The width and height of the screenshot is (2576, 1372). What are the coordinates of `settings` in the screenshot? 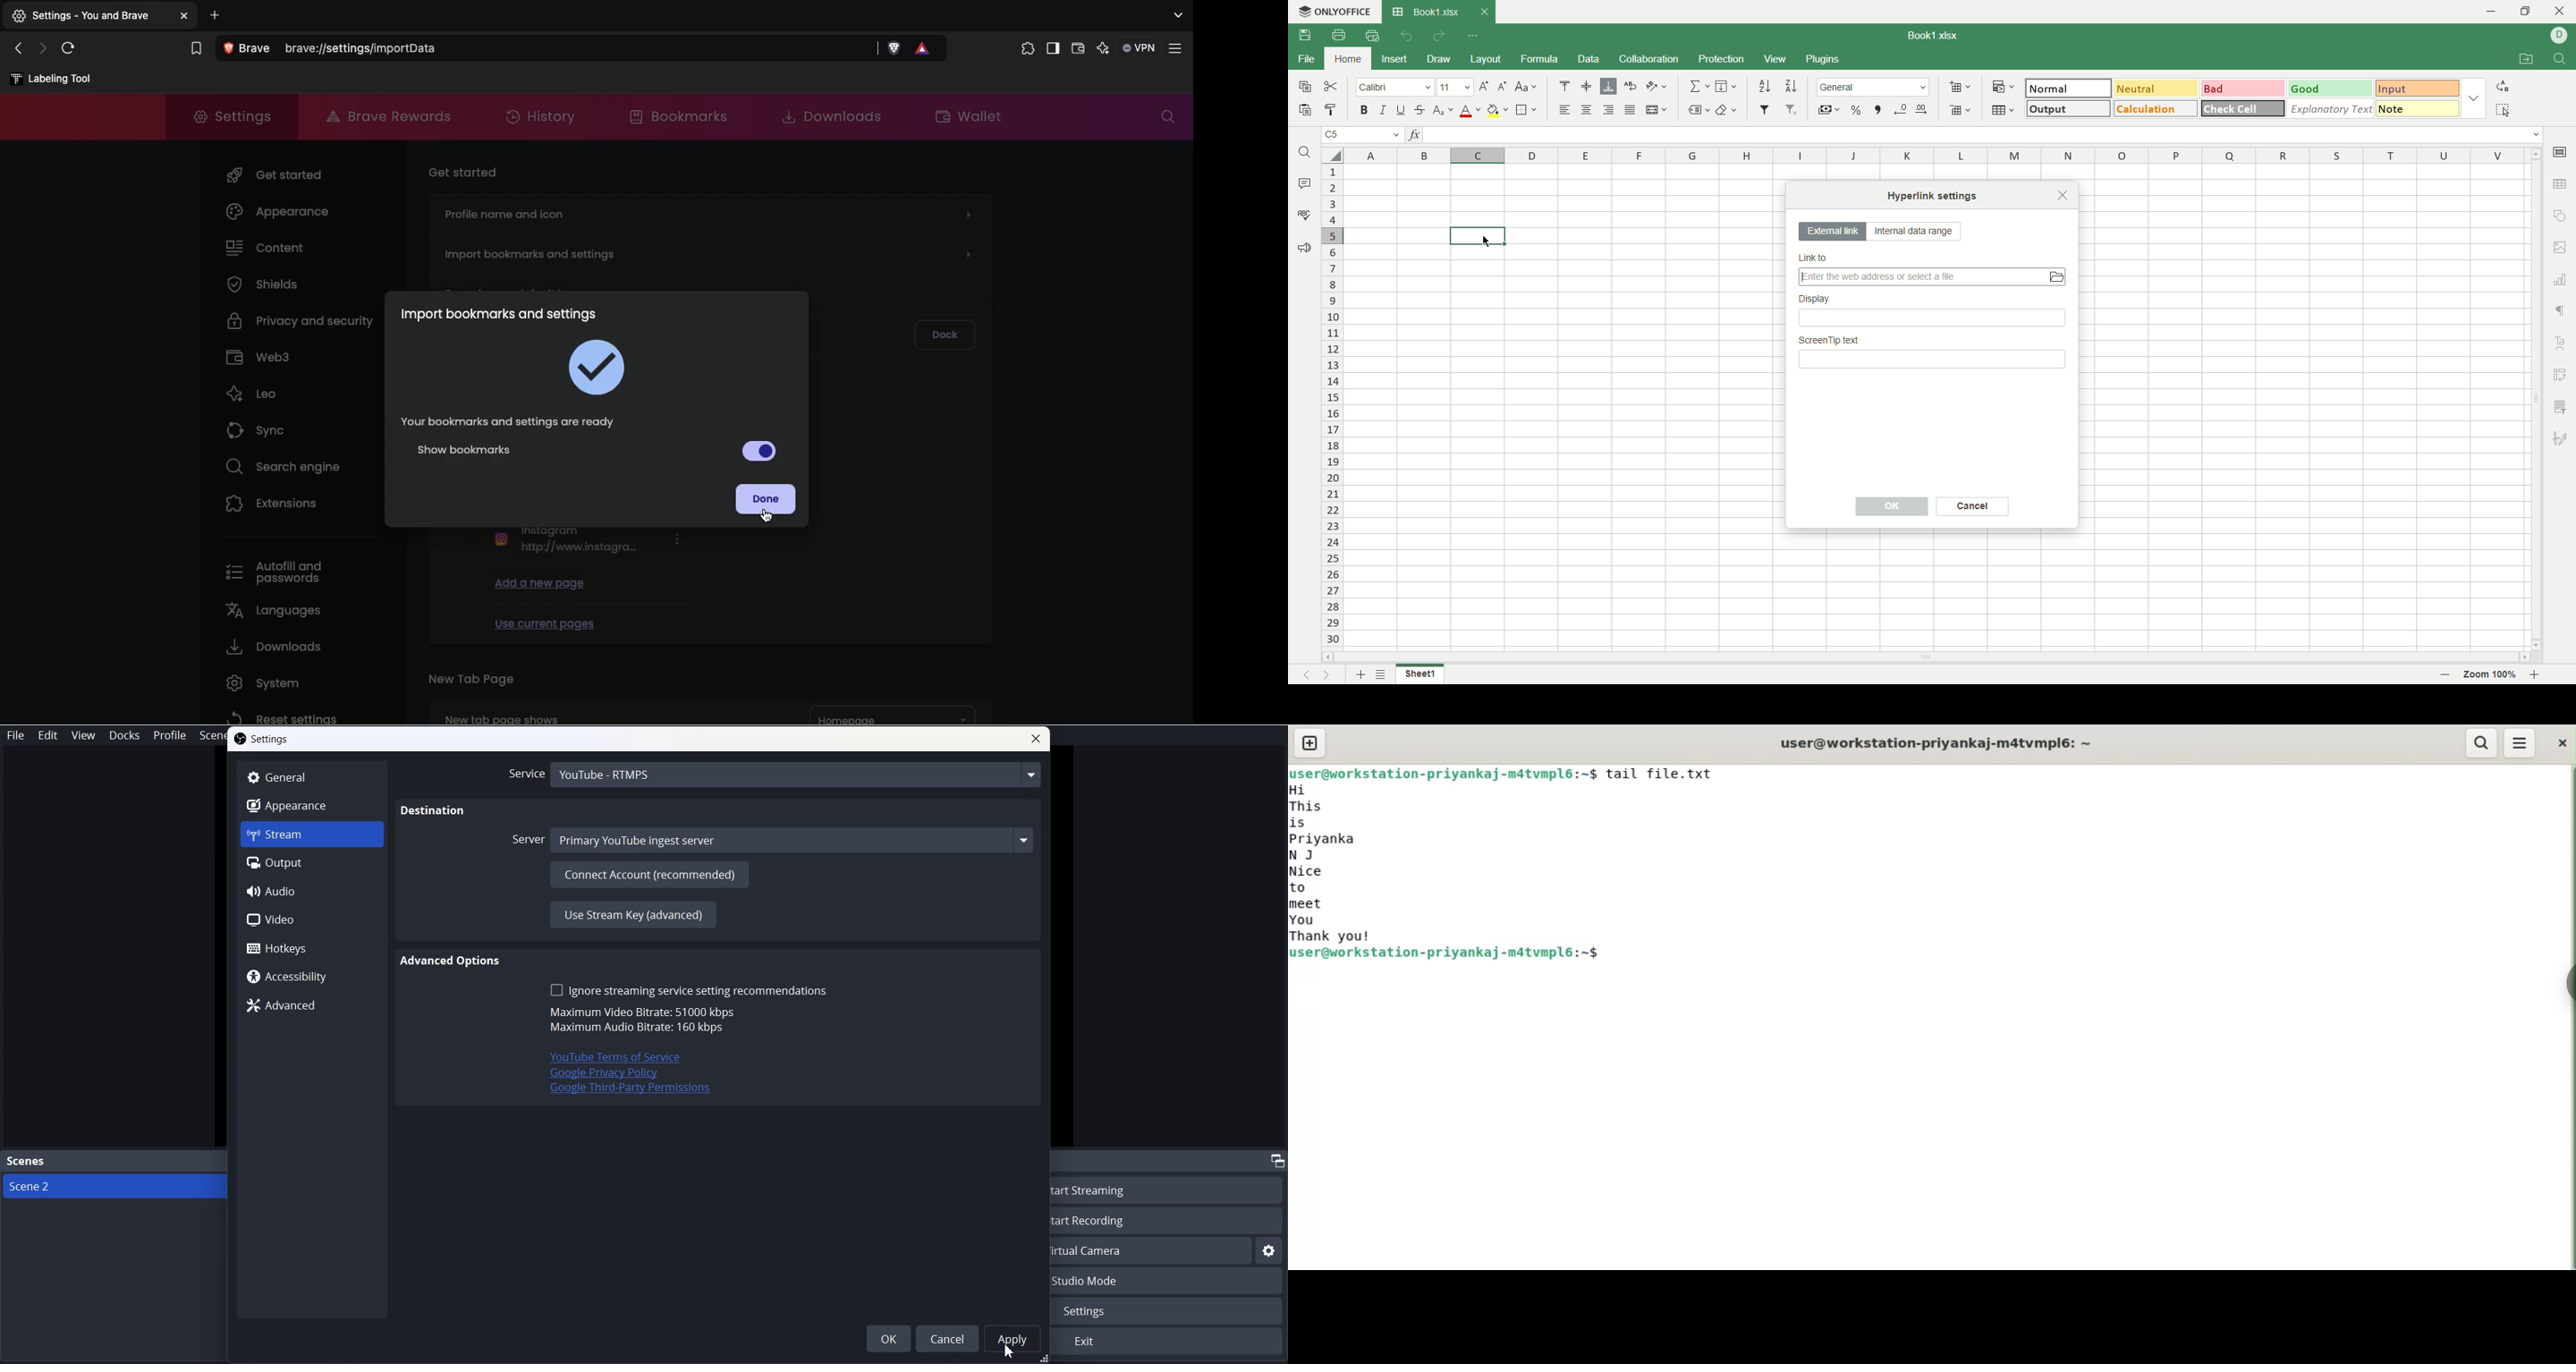 It's located at (1269, 1252).